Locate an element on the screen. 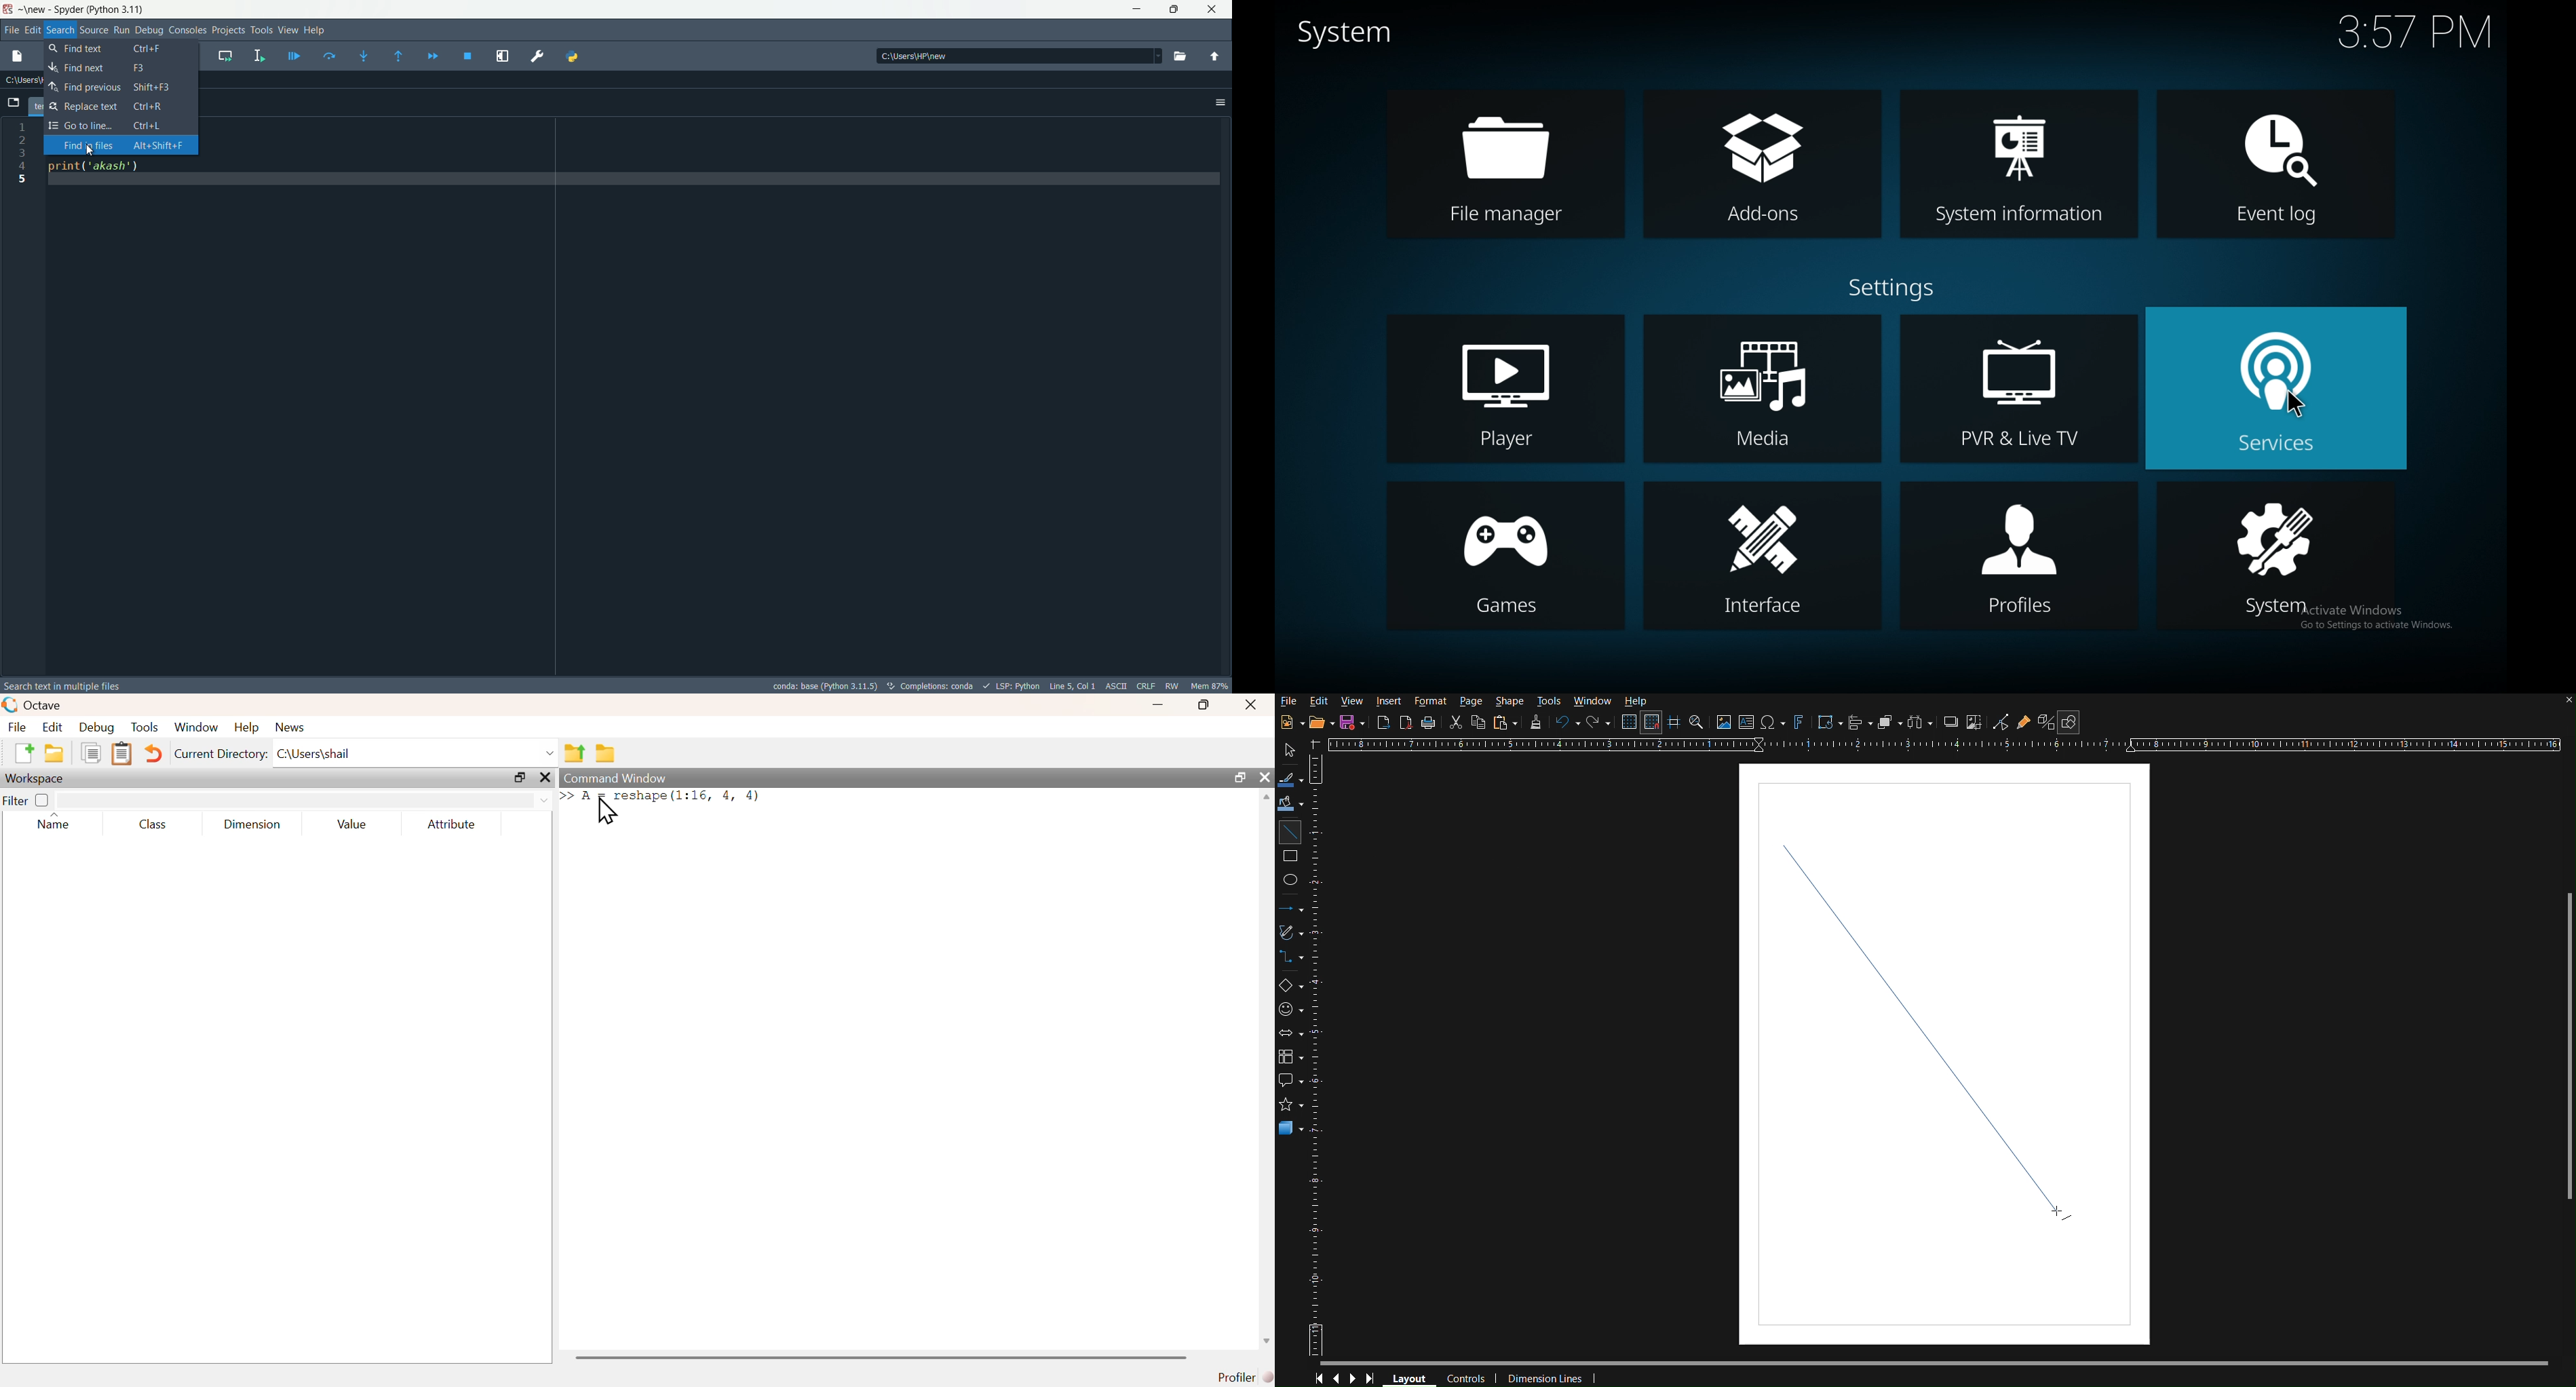 This screenshot has width=2576, height=1400. commands is located at coordinates (702, 808).